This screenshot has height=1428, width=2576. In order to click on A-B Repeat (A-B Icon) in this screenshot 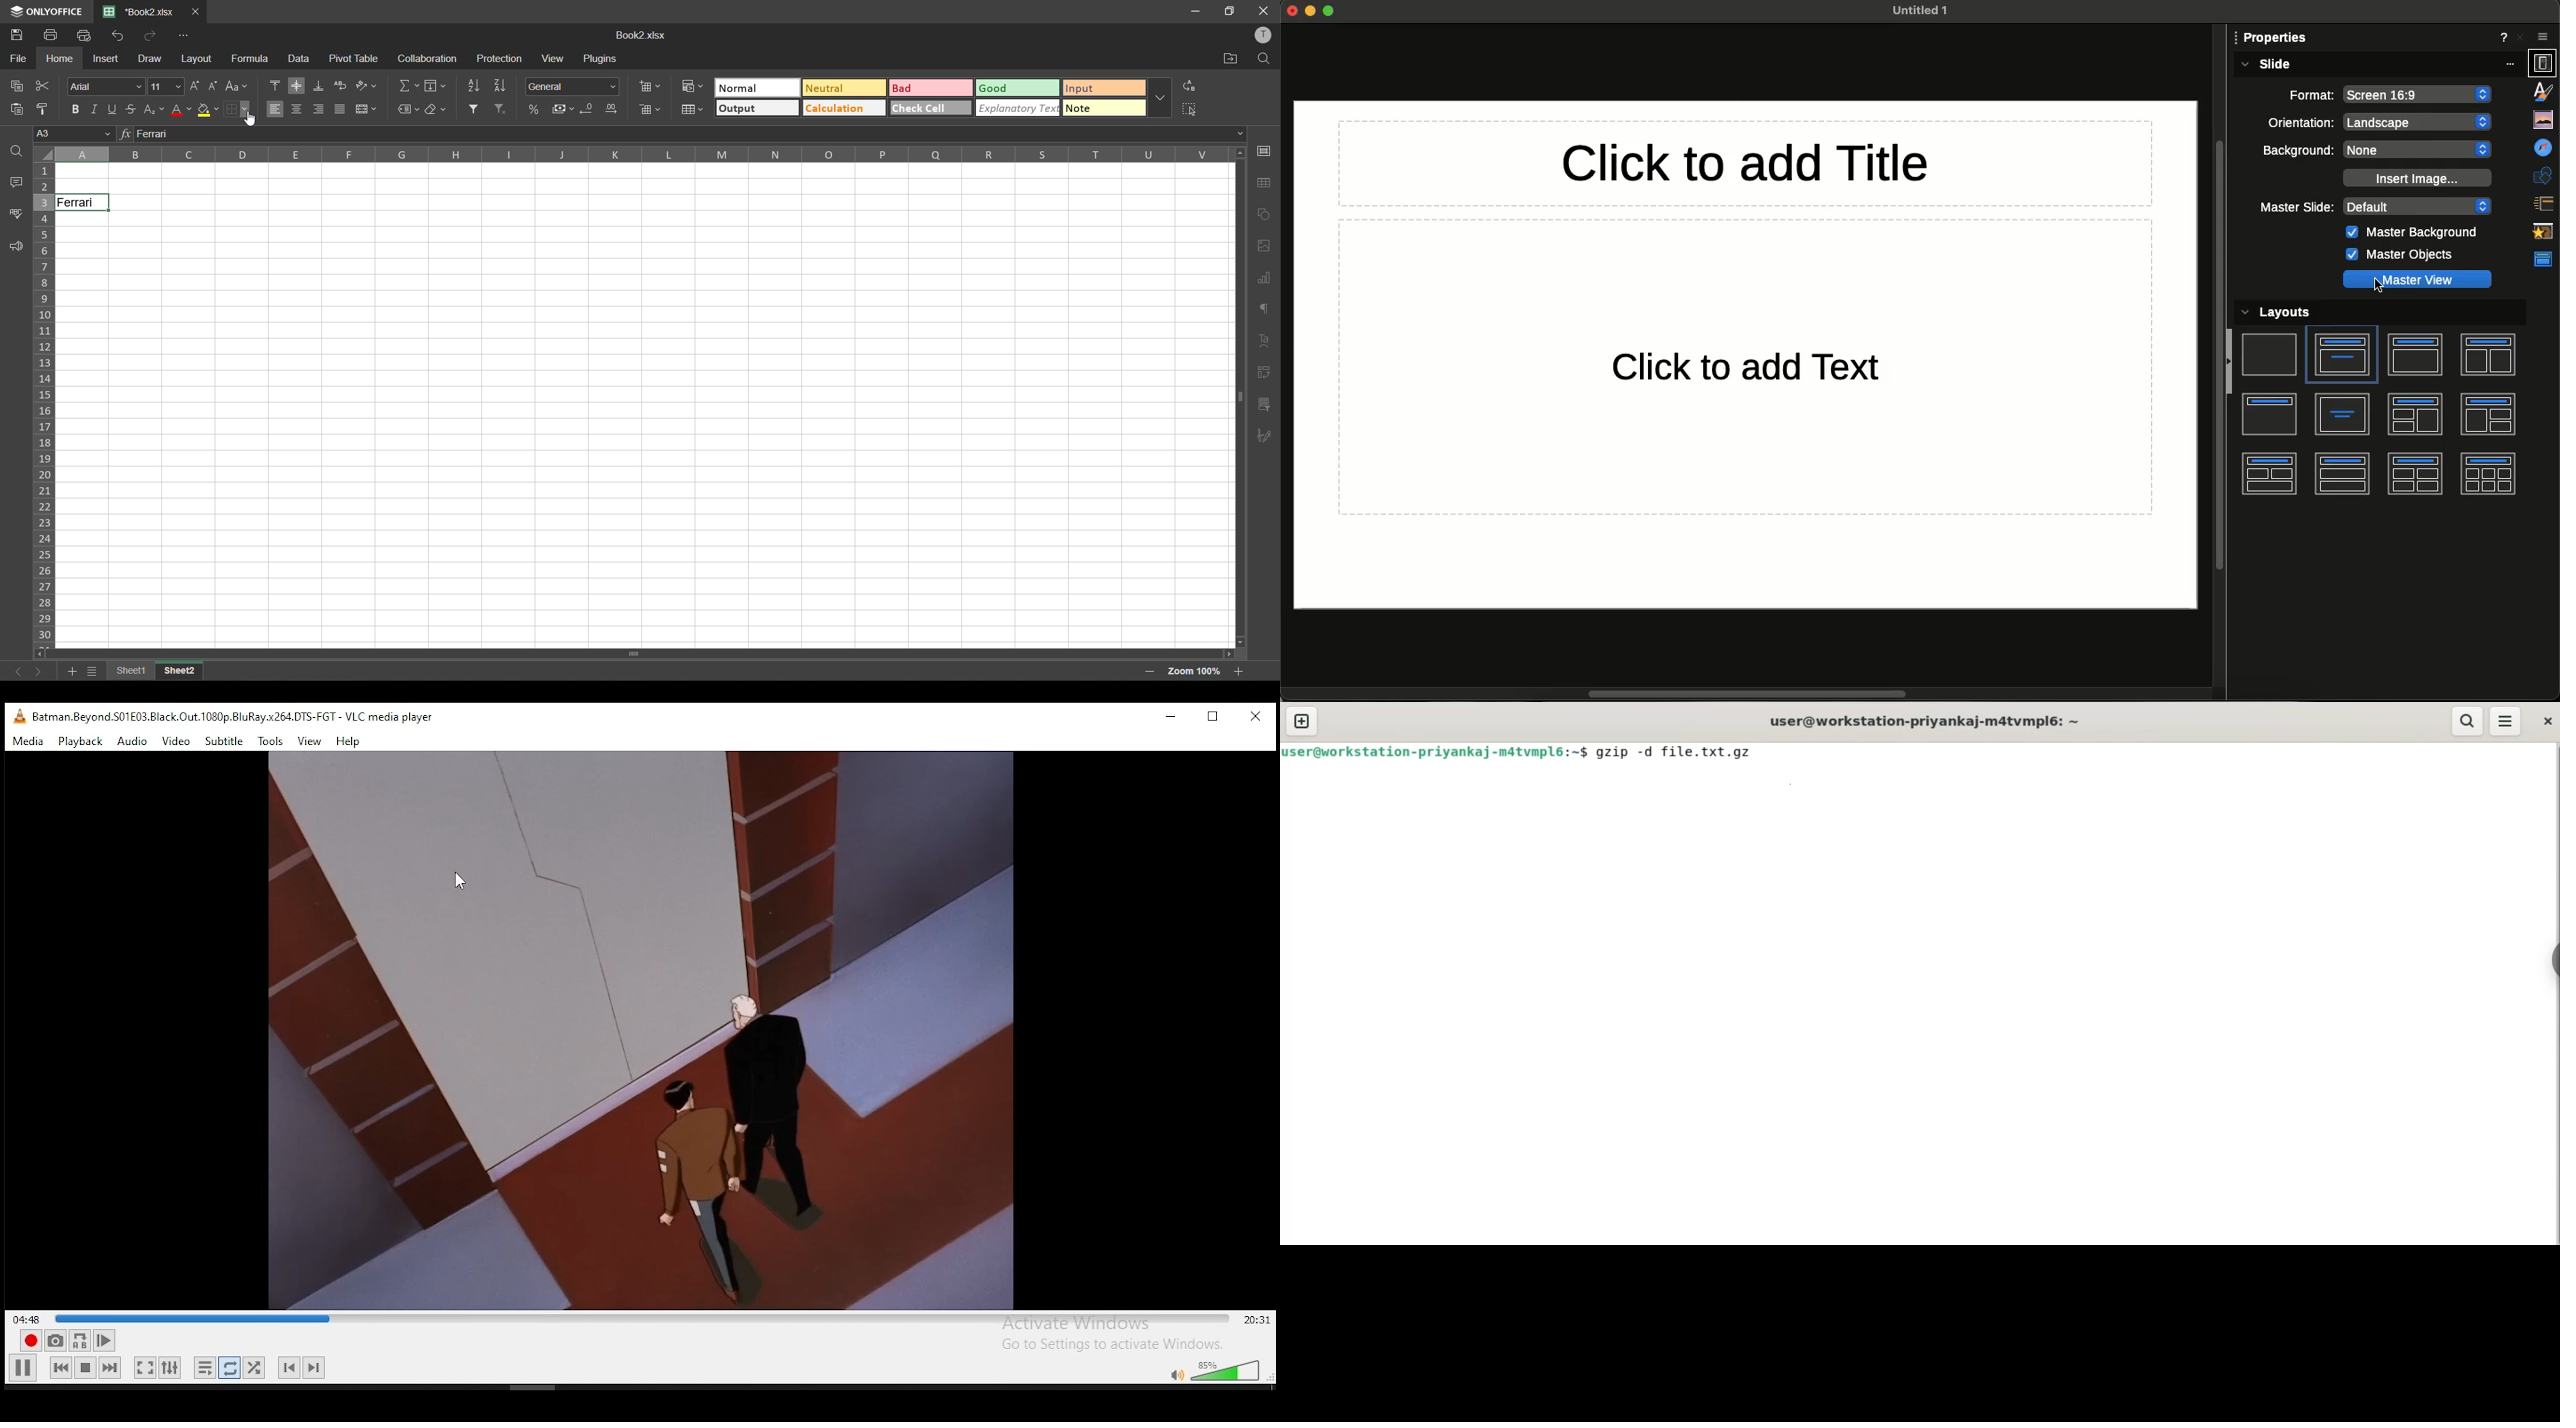, I will do `click(81, 1341)`.